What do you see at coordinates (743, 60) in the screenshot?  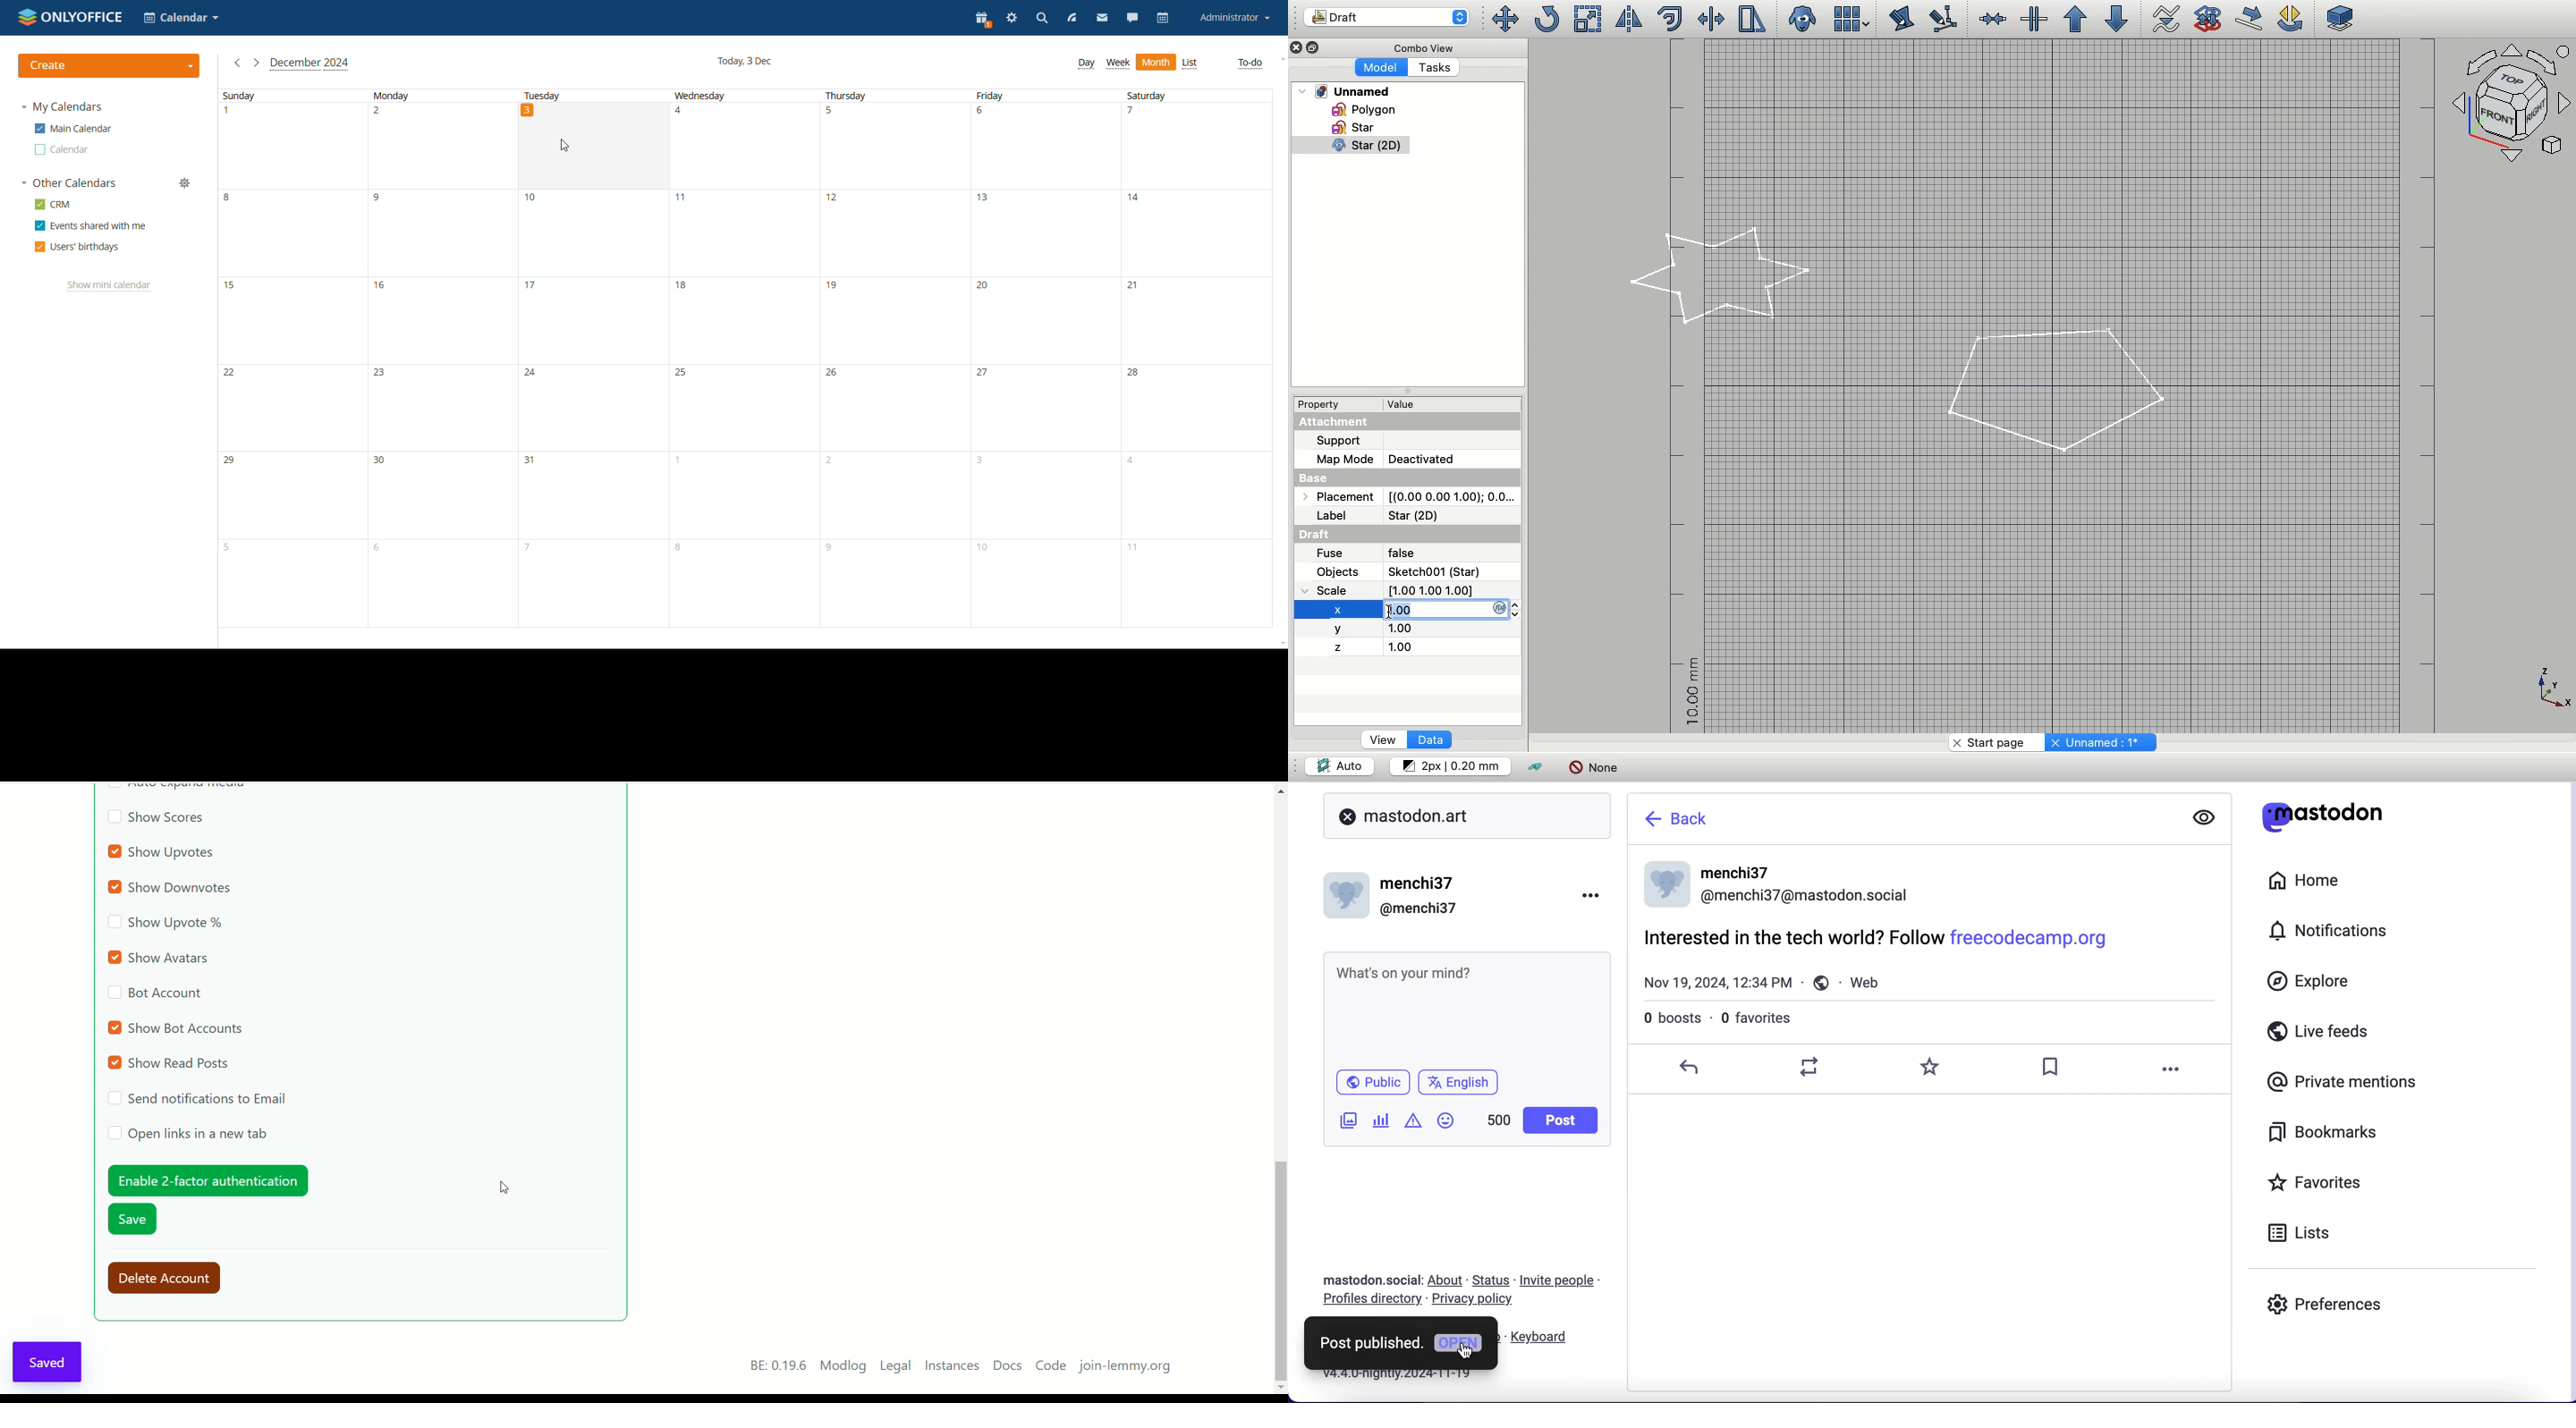 I see `current date` at bounding box center [743, 60].